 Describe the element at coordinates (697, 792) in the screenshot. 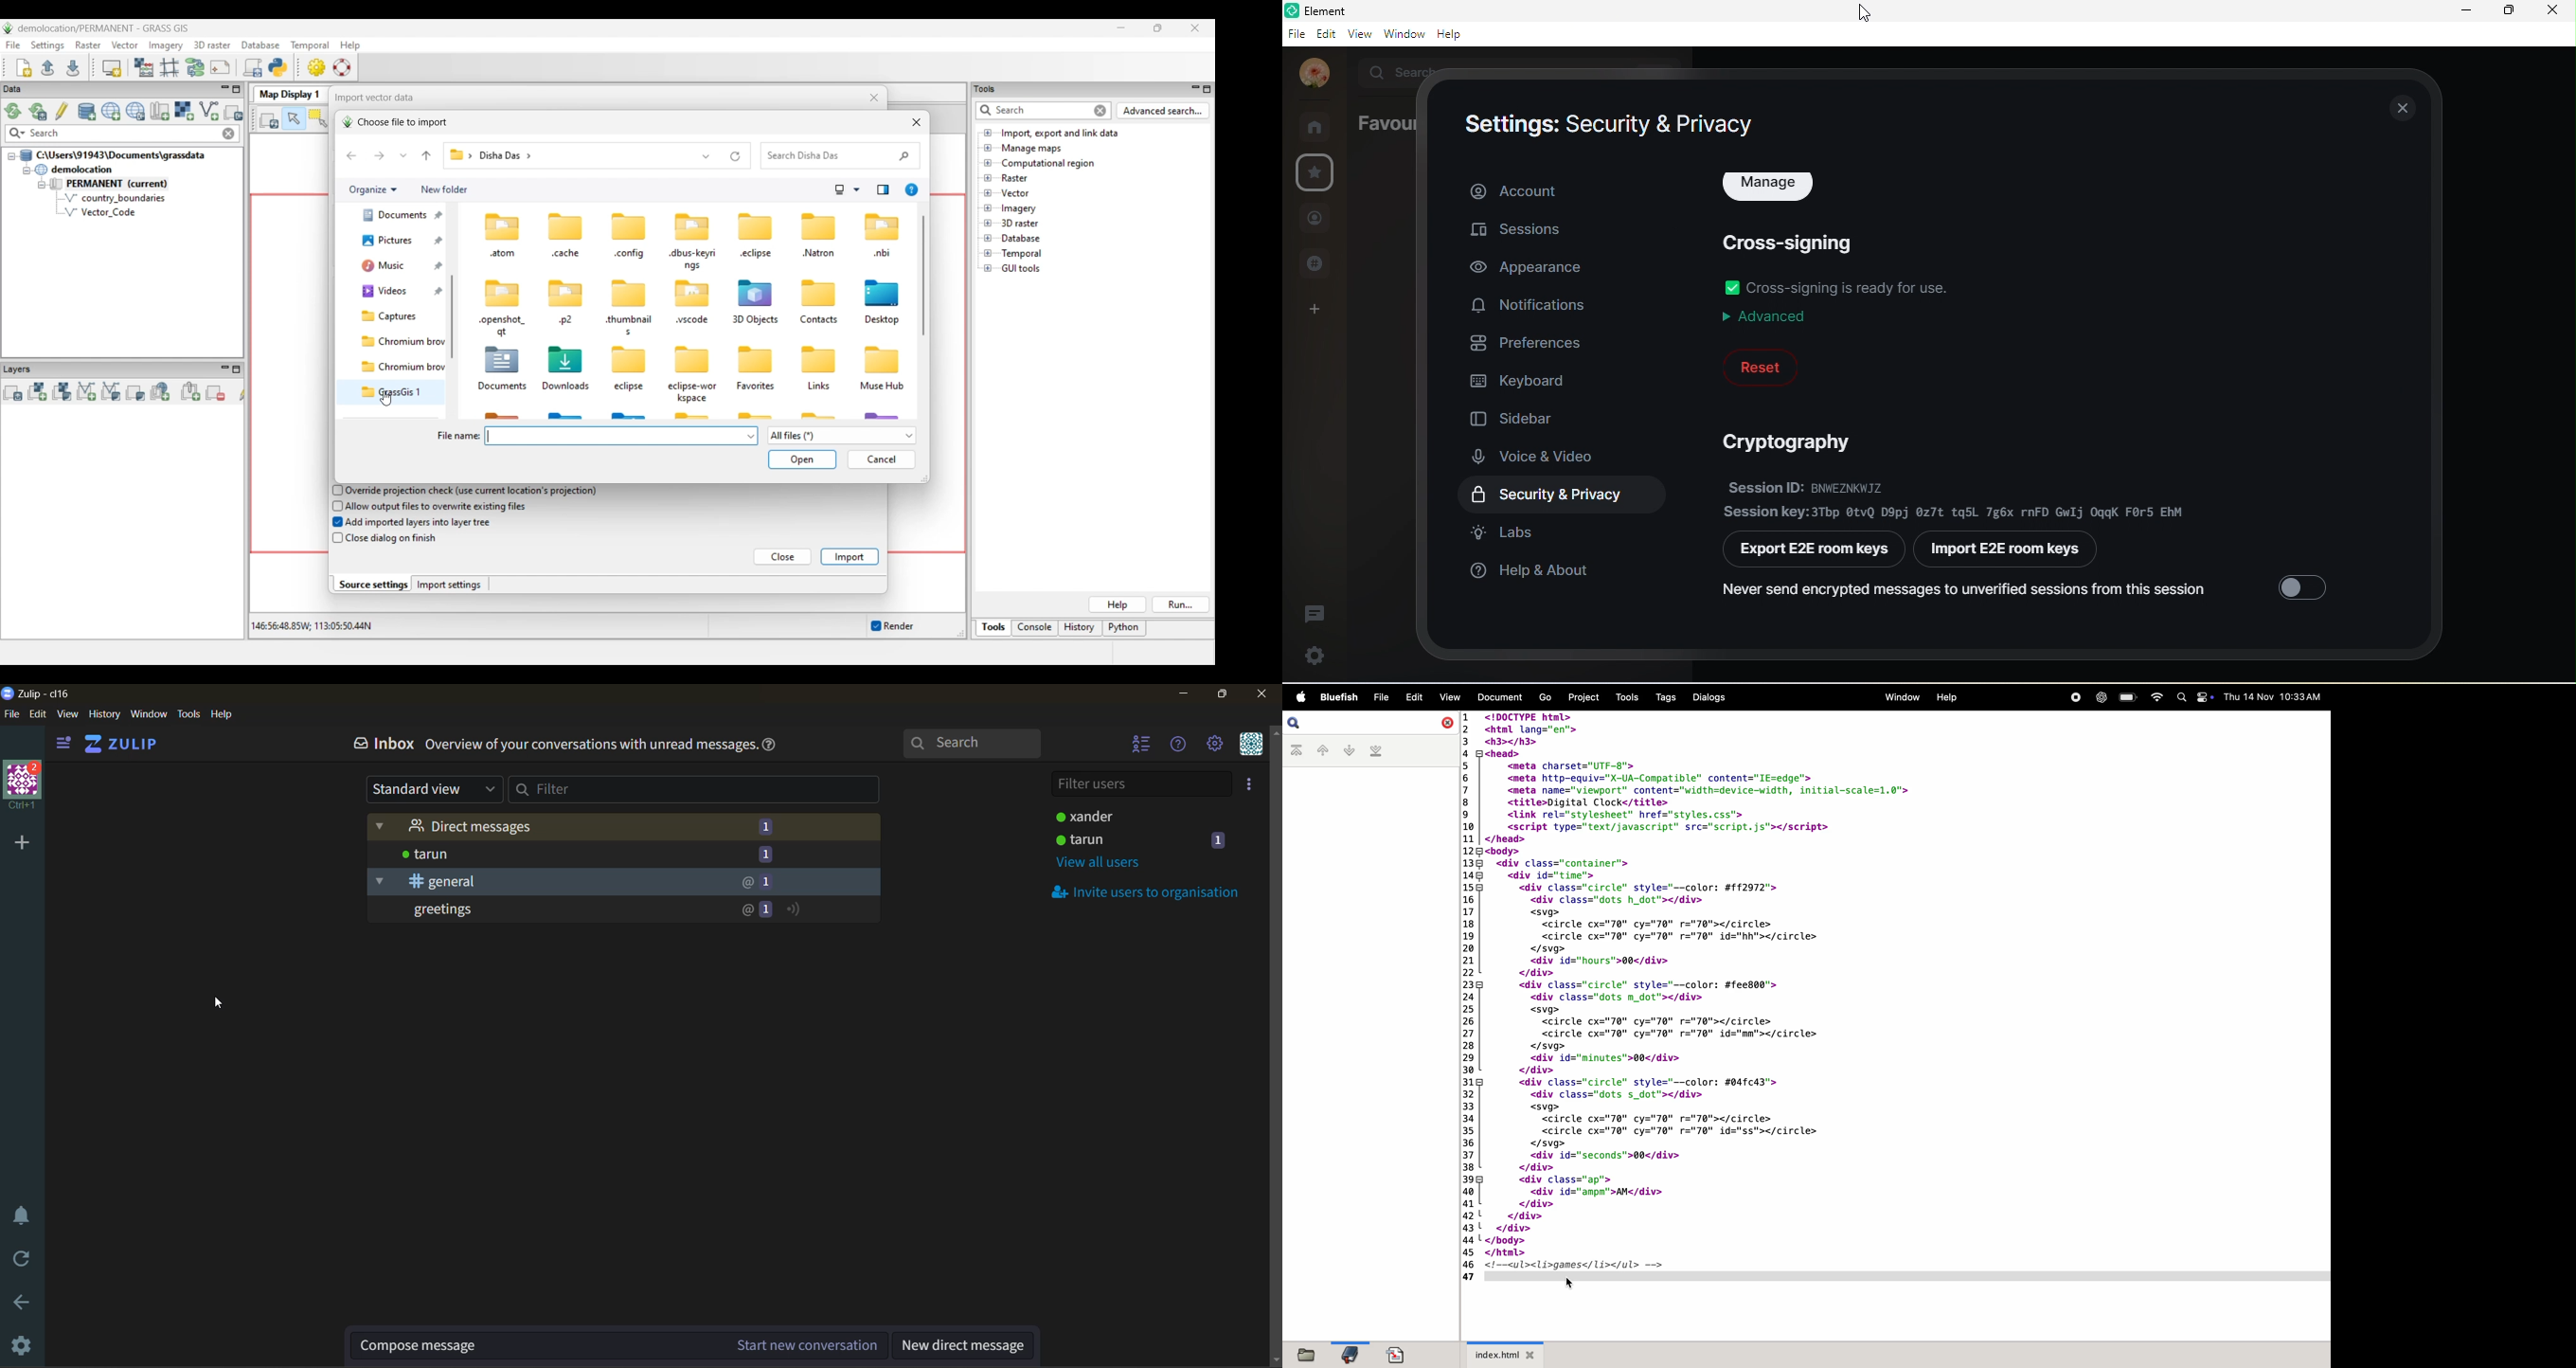

I see `filter` at that location.